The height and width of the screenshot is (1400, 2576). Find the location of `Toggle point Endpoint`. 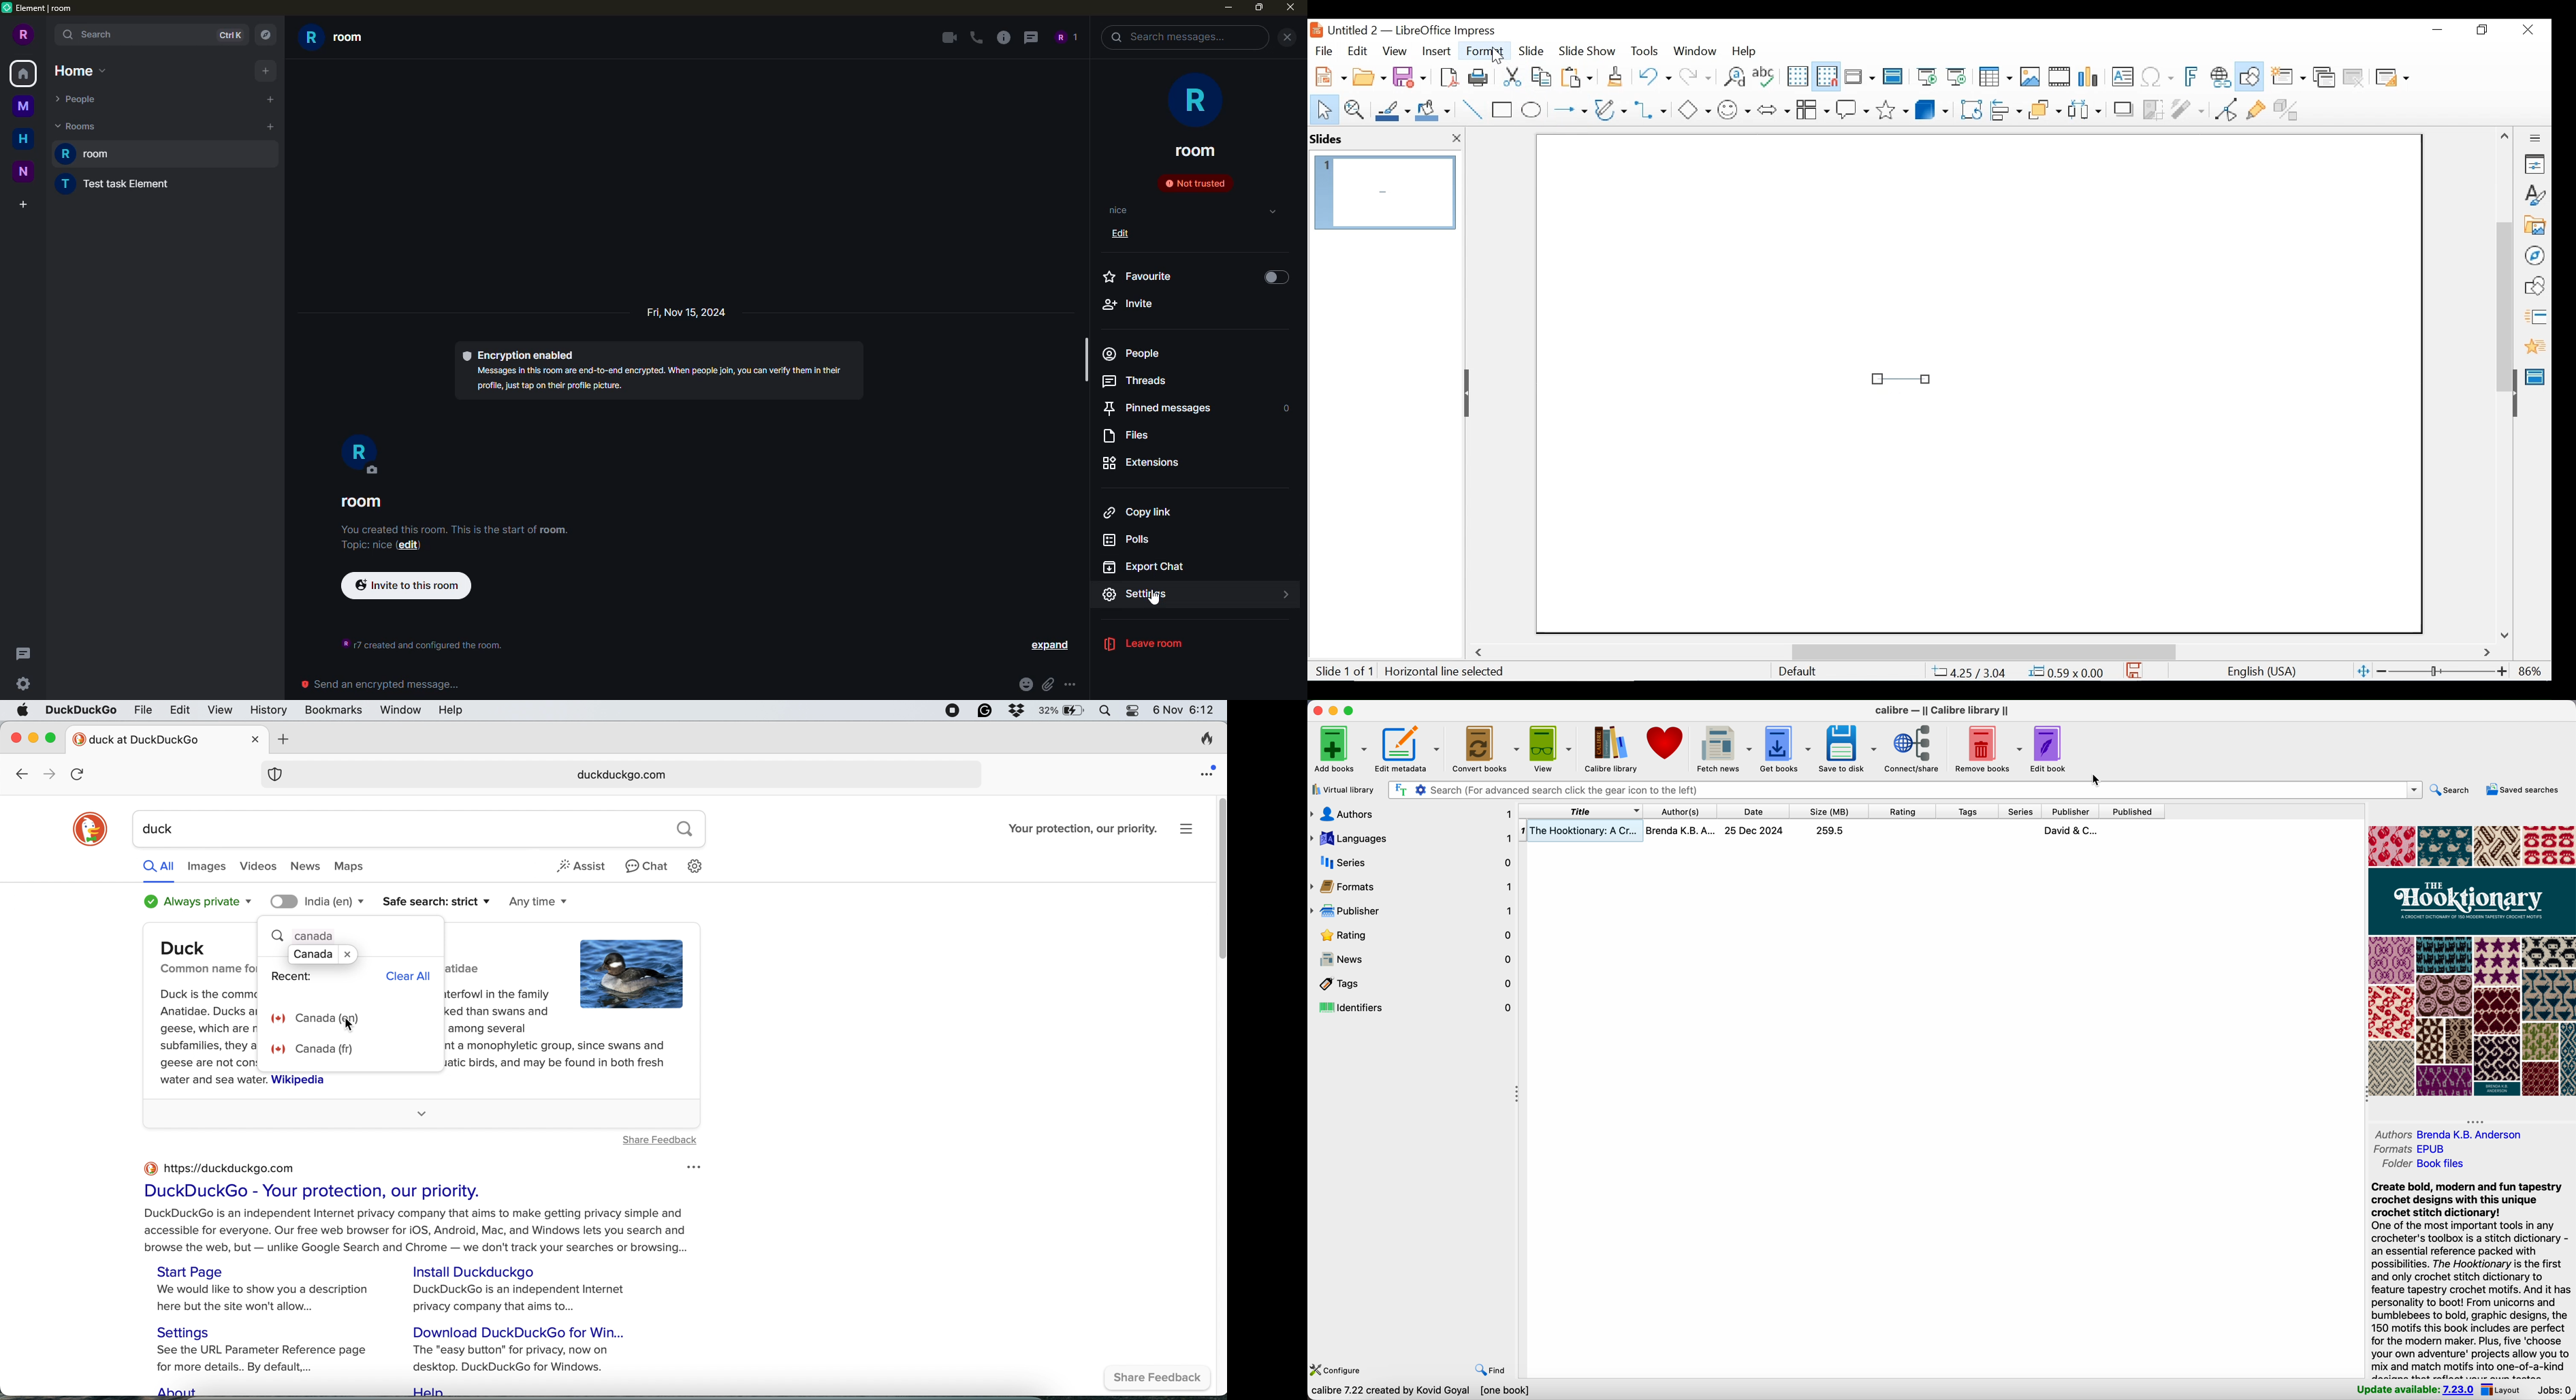

Toggle point Endpoint is located at coordinates (2224, 109).